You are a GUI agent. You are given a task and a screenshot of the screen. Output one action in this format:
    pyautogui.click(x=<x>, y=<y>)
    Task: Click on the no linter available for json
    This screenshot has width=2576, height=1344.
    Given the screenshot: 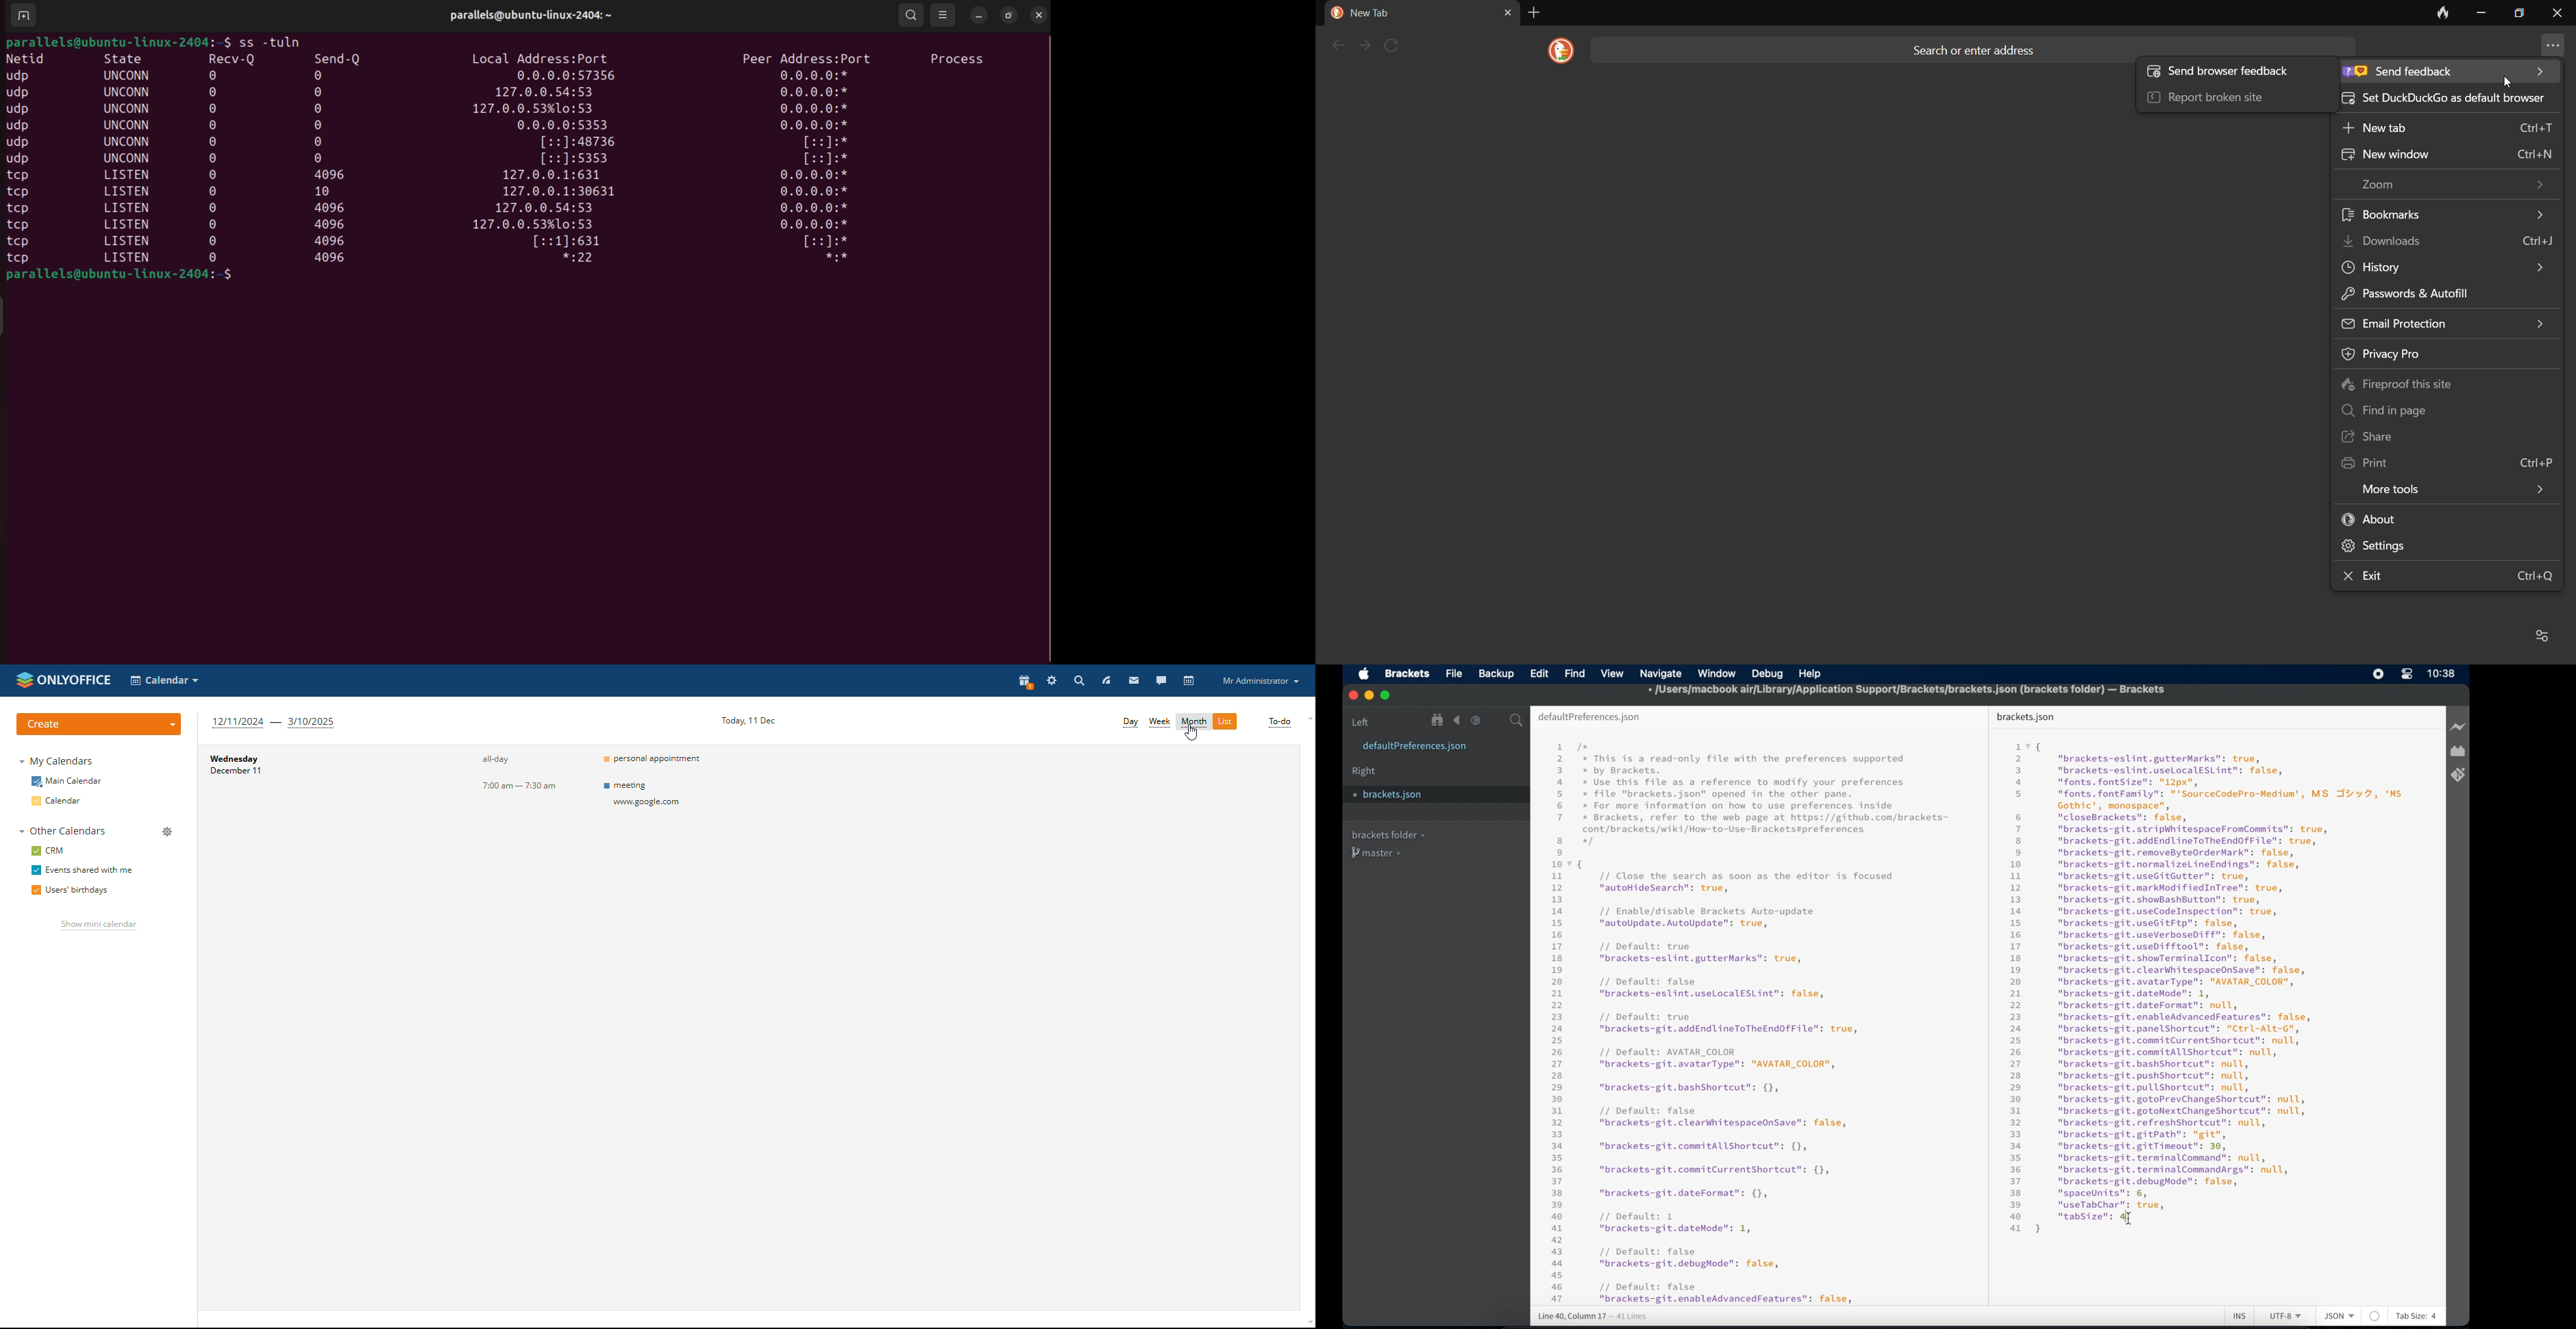 What is the action you would take?
    pyautogui.click(x=2375, y=1317)
    